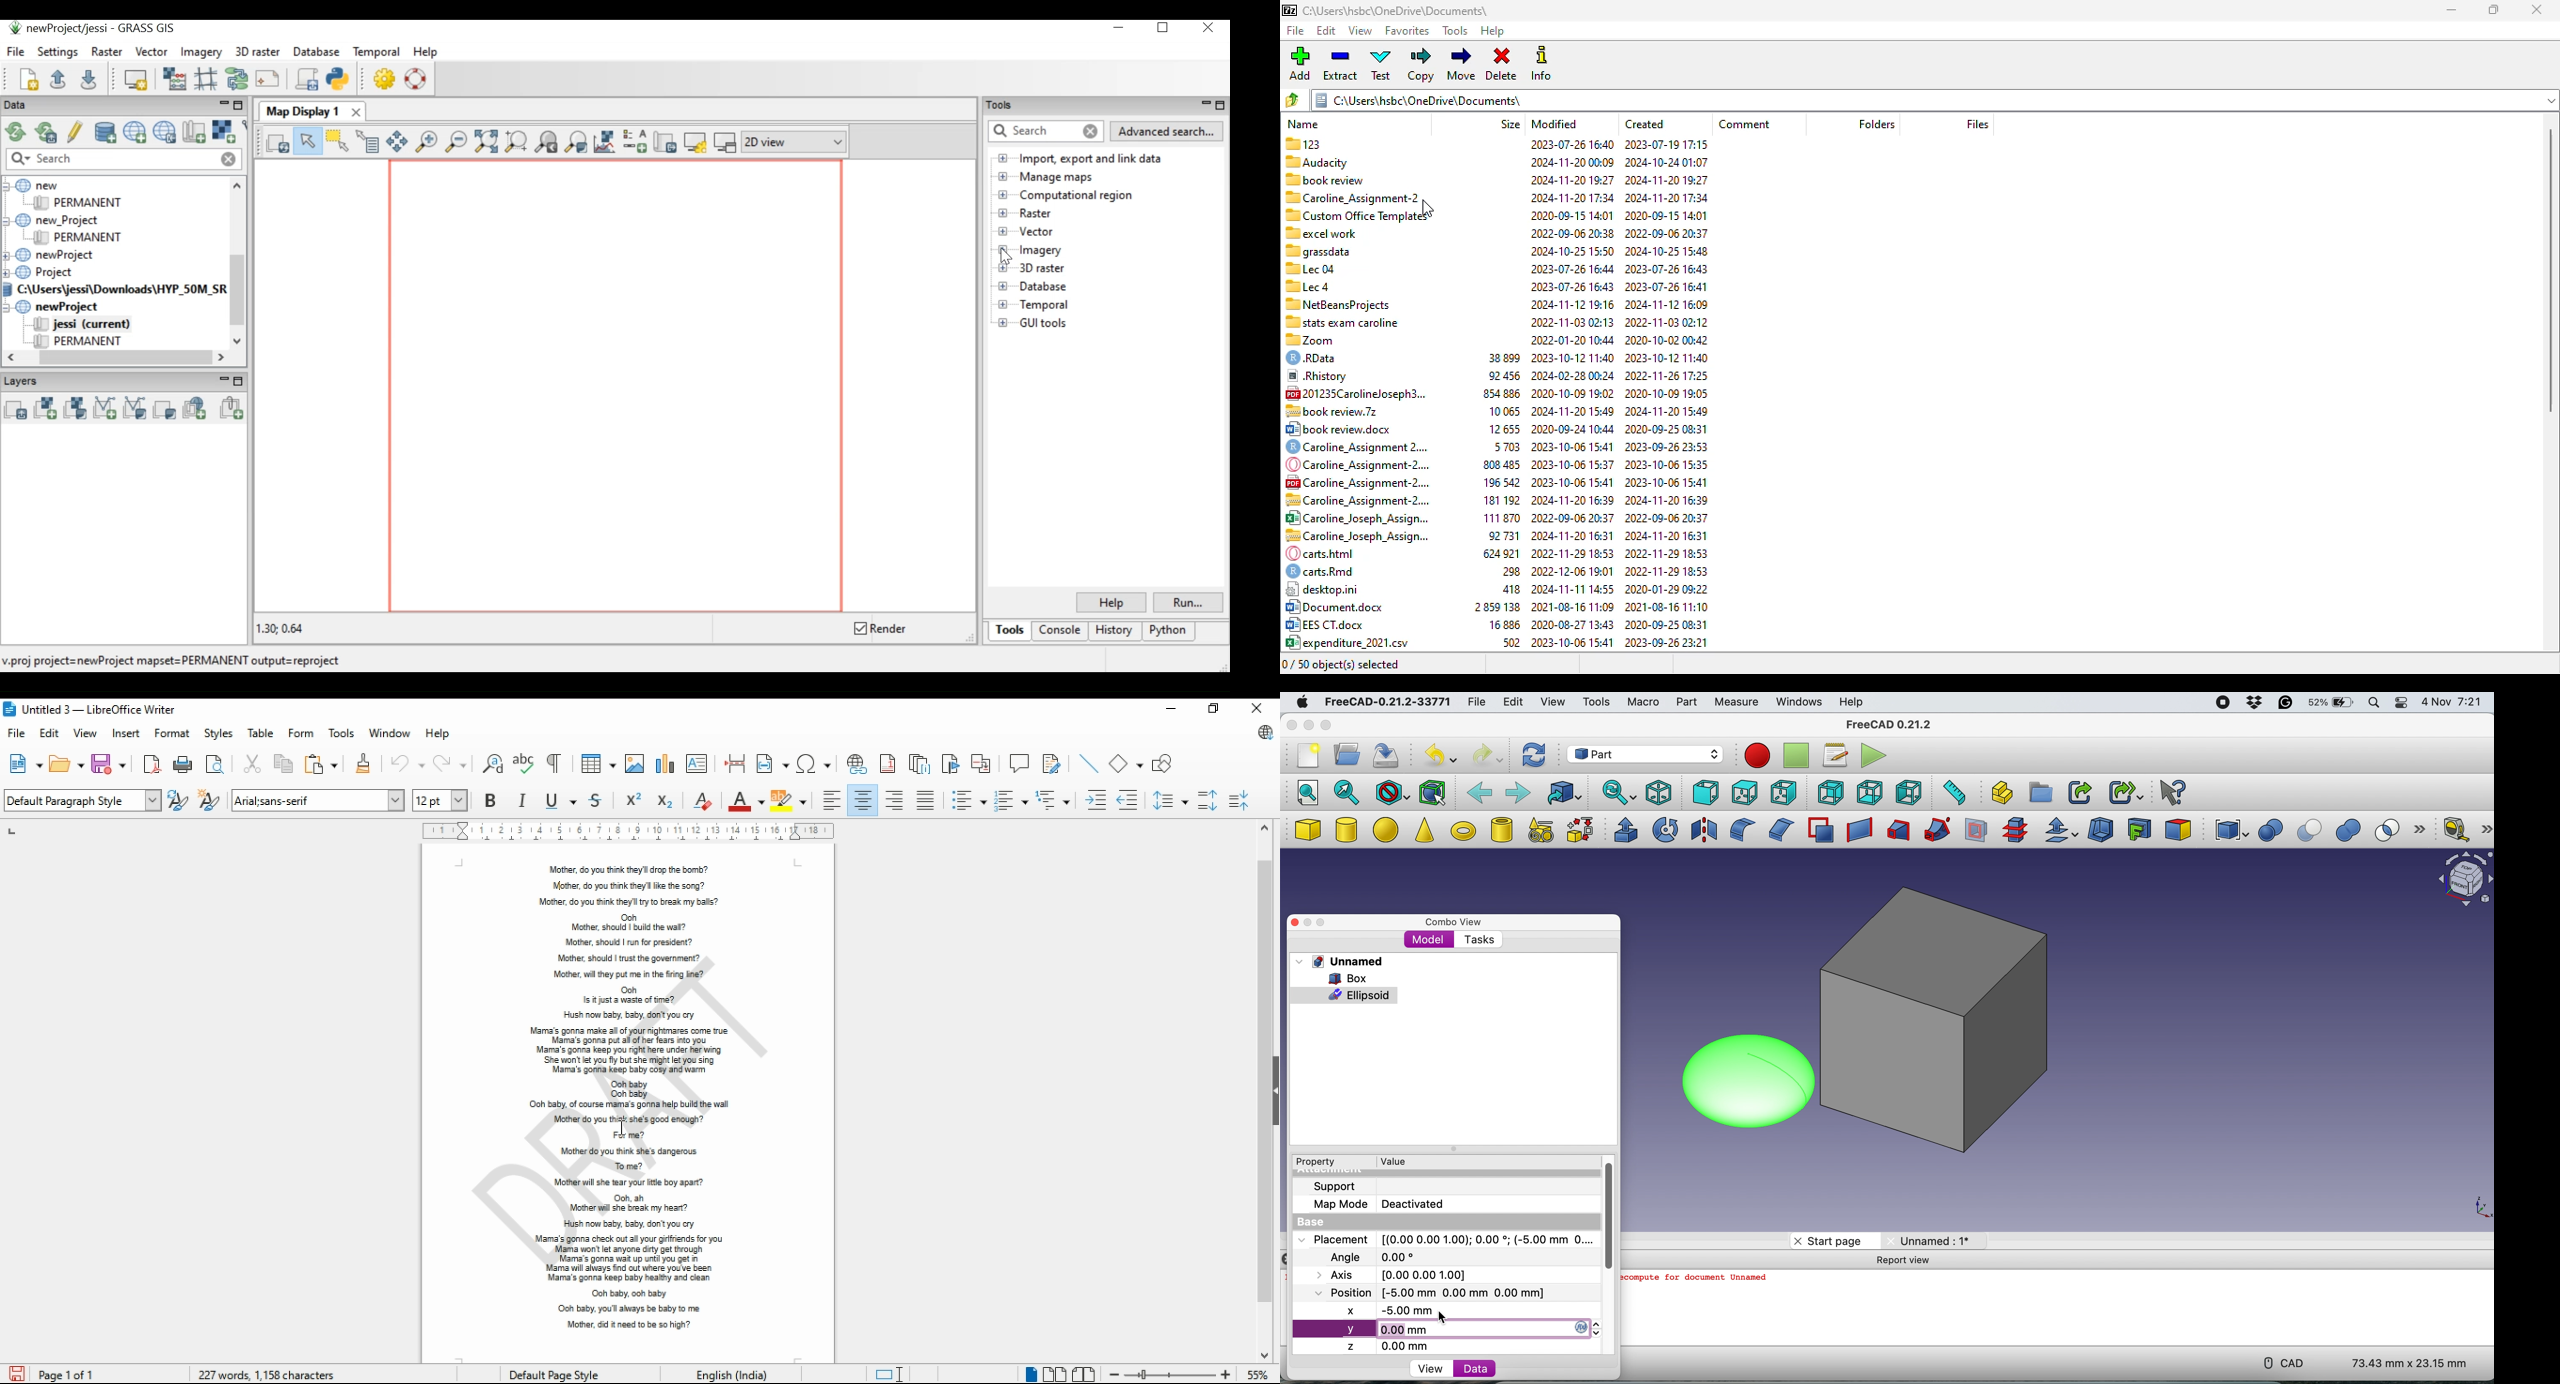 The width and height of the screenshot is (2576, 1400). Describe the element at coordinates (1295, 922) in the screenshot. I see `close` at that location.